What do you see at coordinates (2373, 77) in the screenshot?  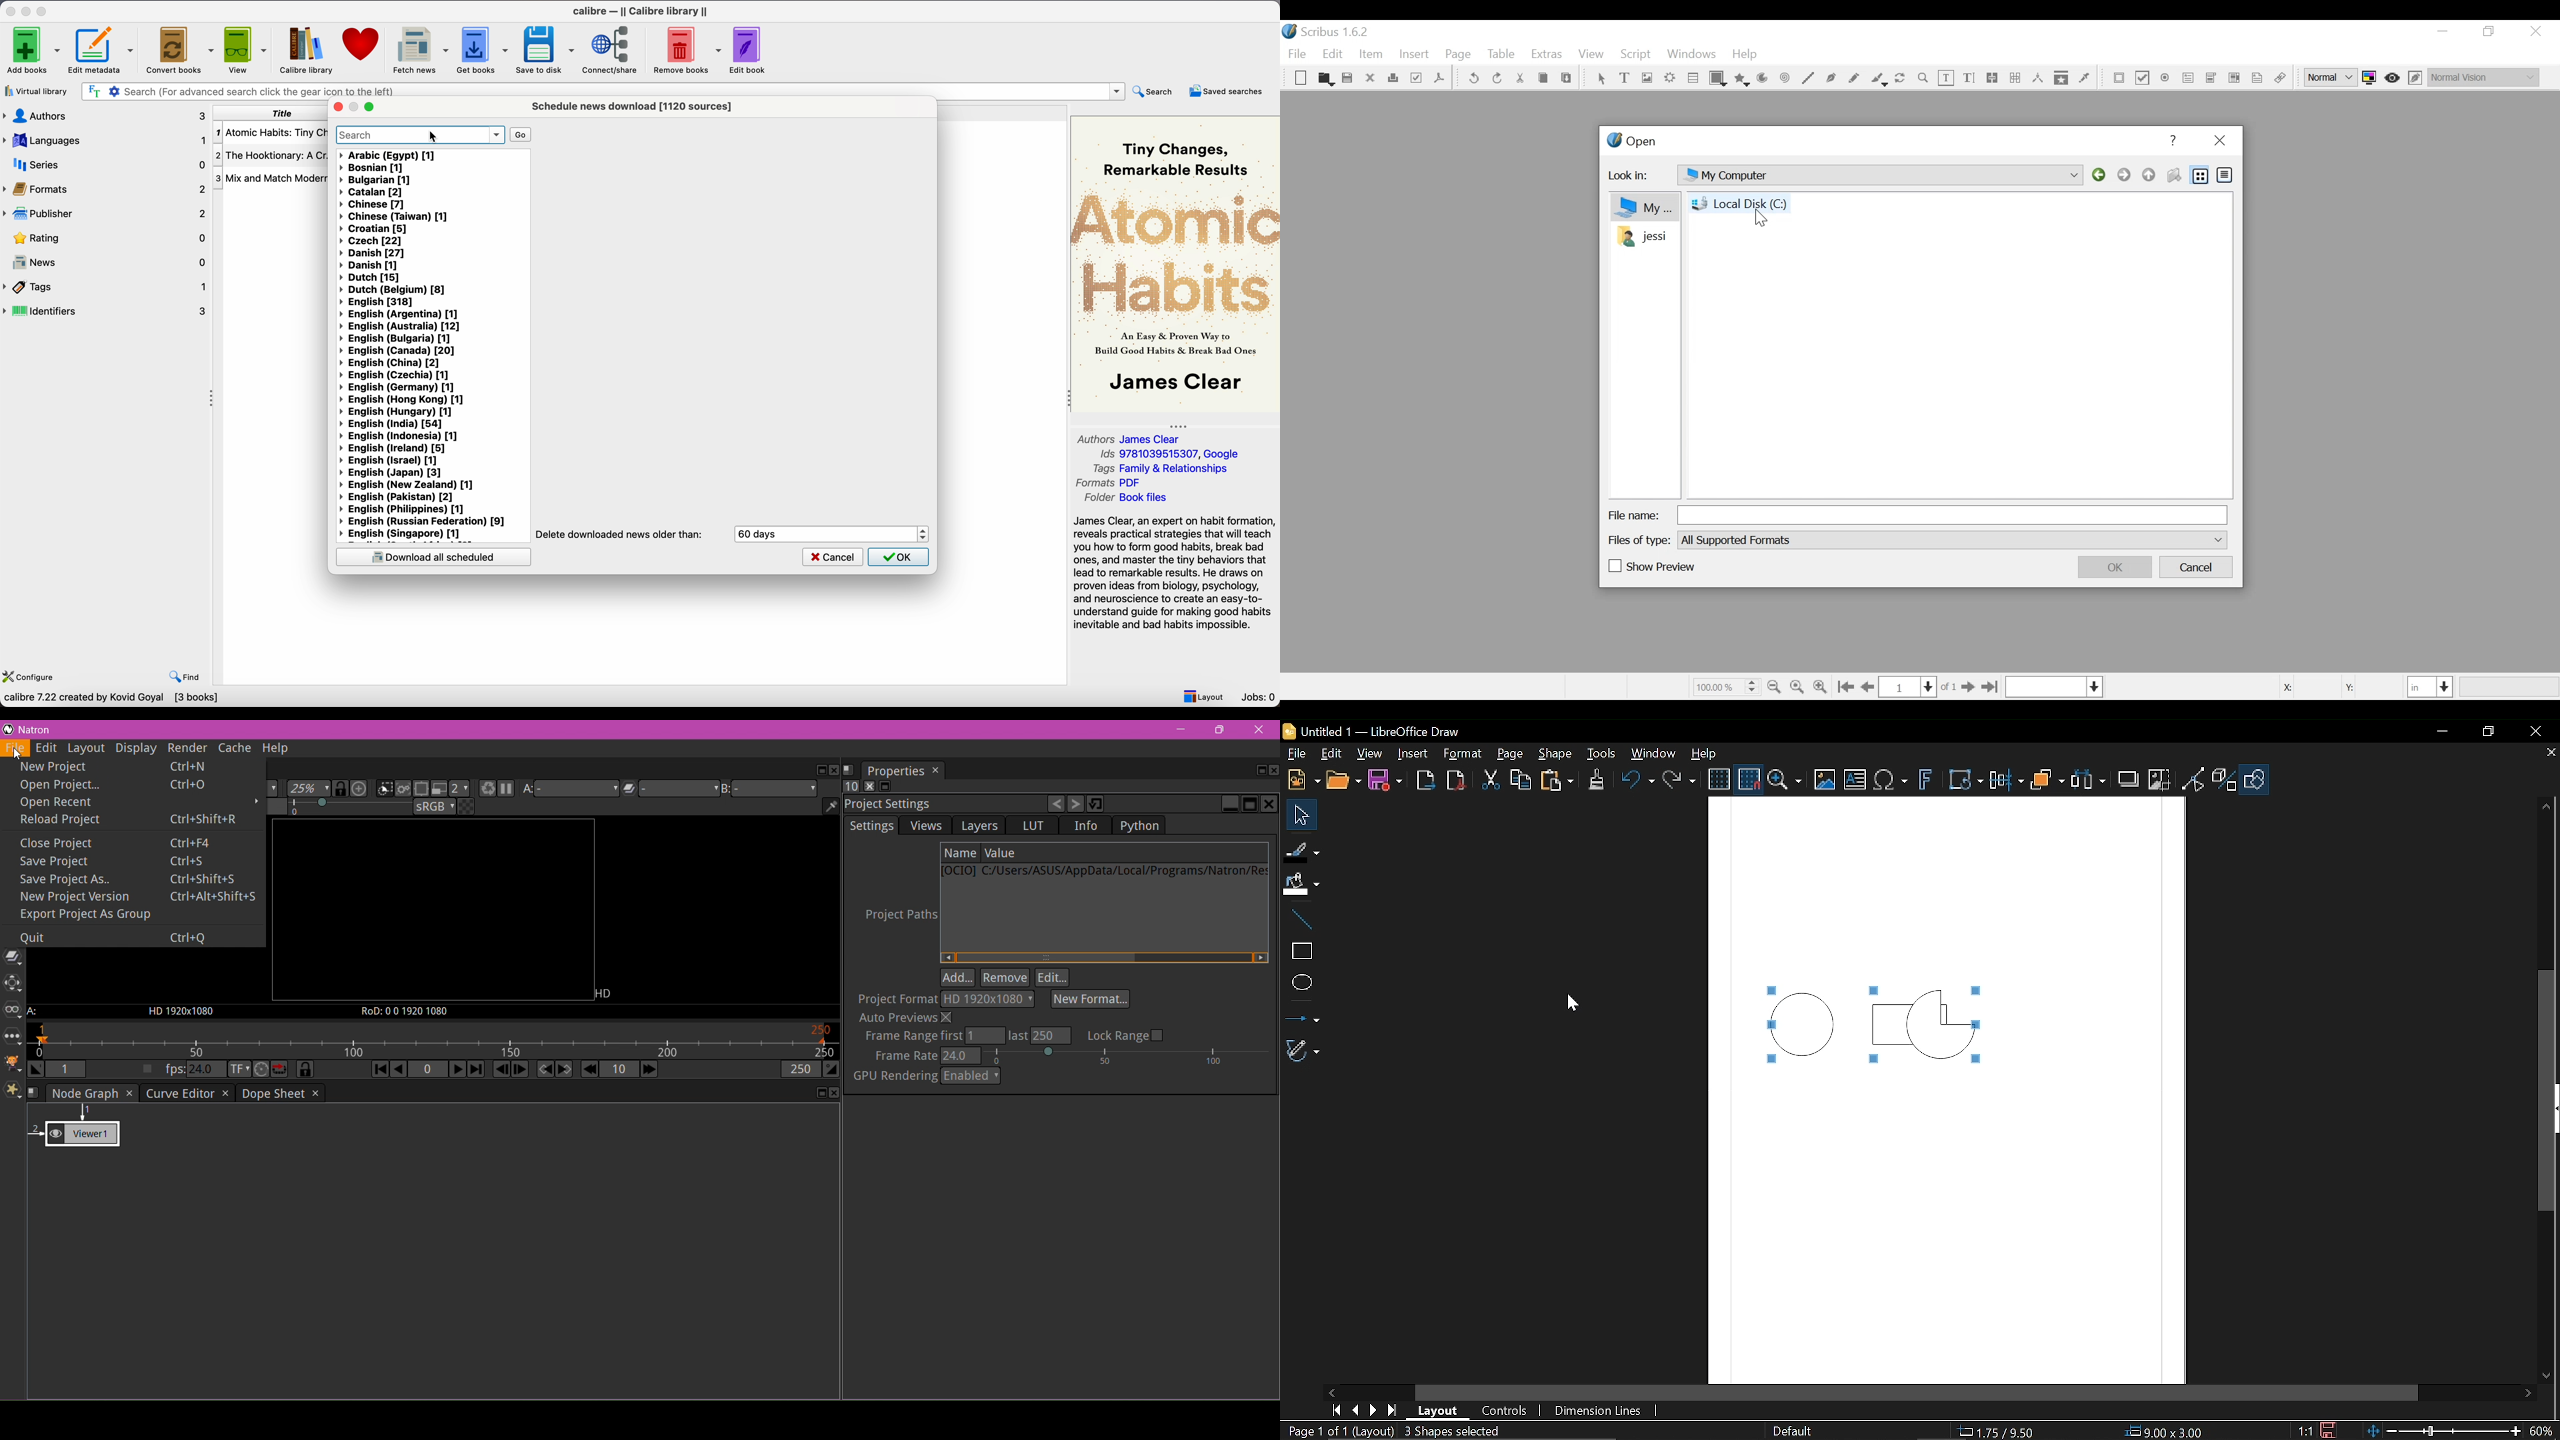 I see `Toggle color` at bounding box center [2373, 77].